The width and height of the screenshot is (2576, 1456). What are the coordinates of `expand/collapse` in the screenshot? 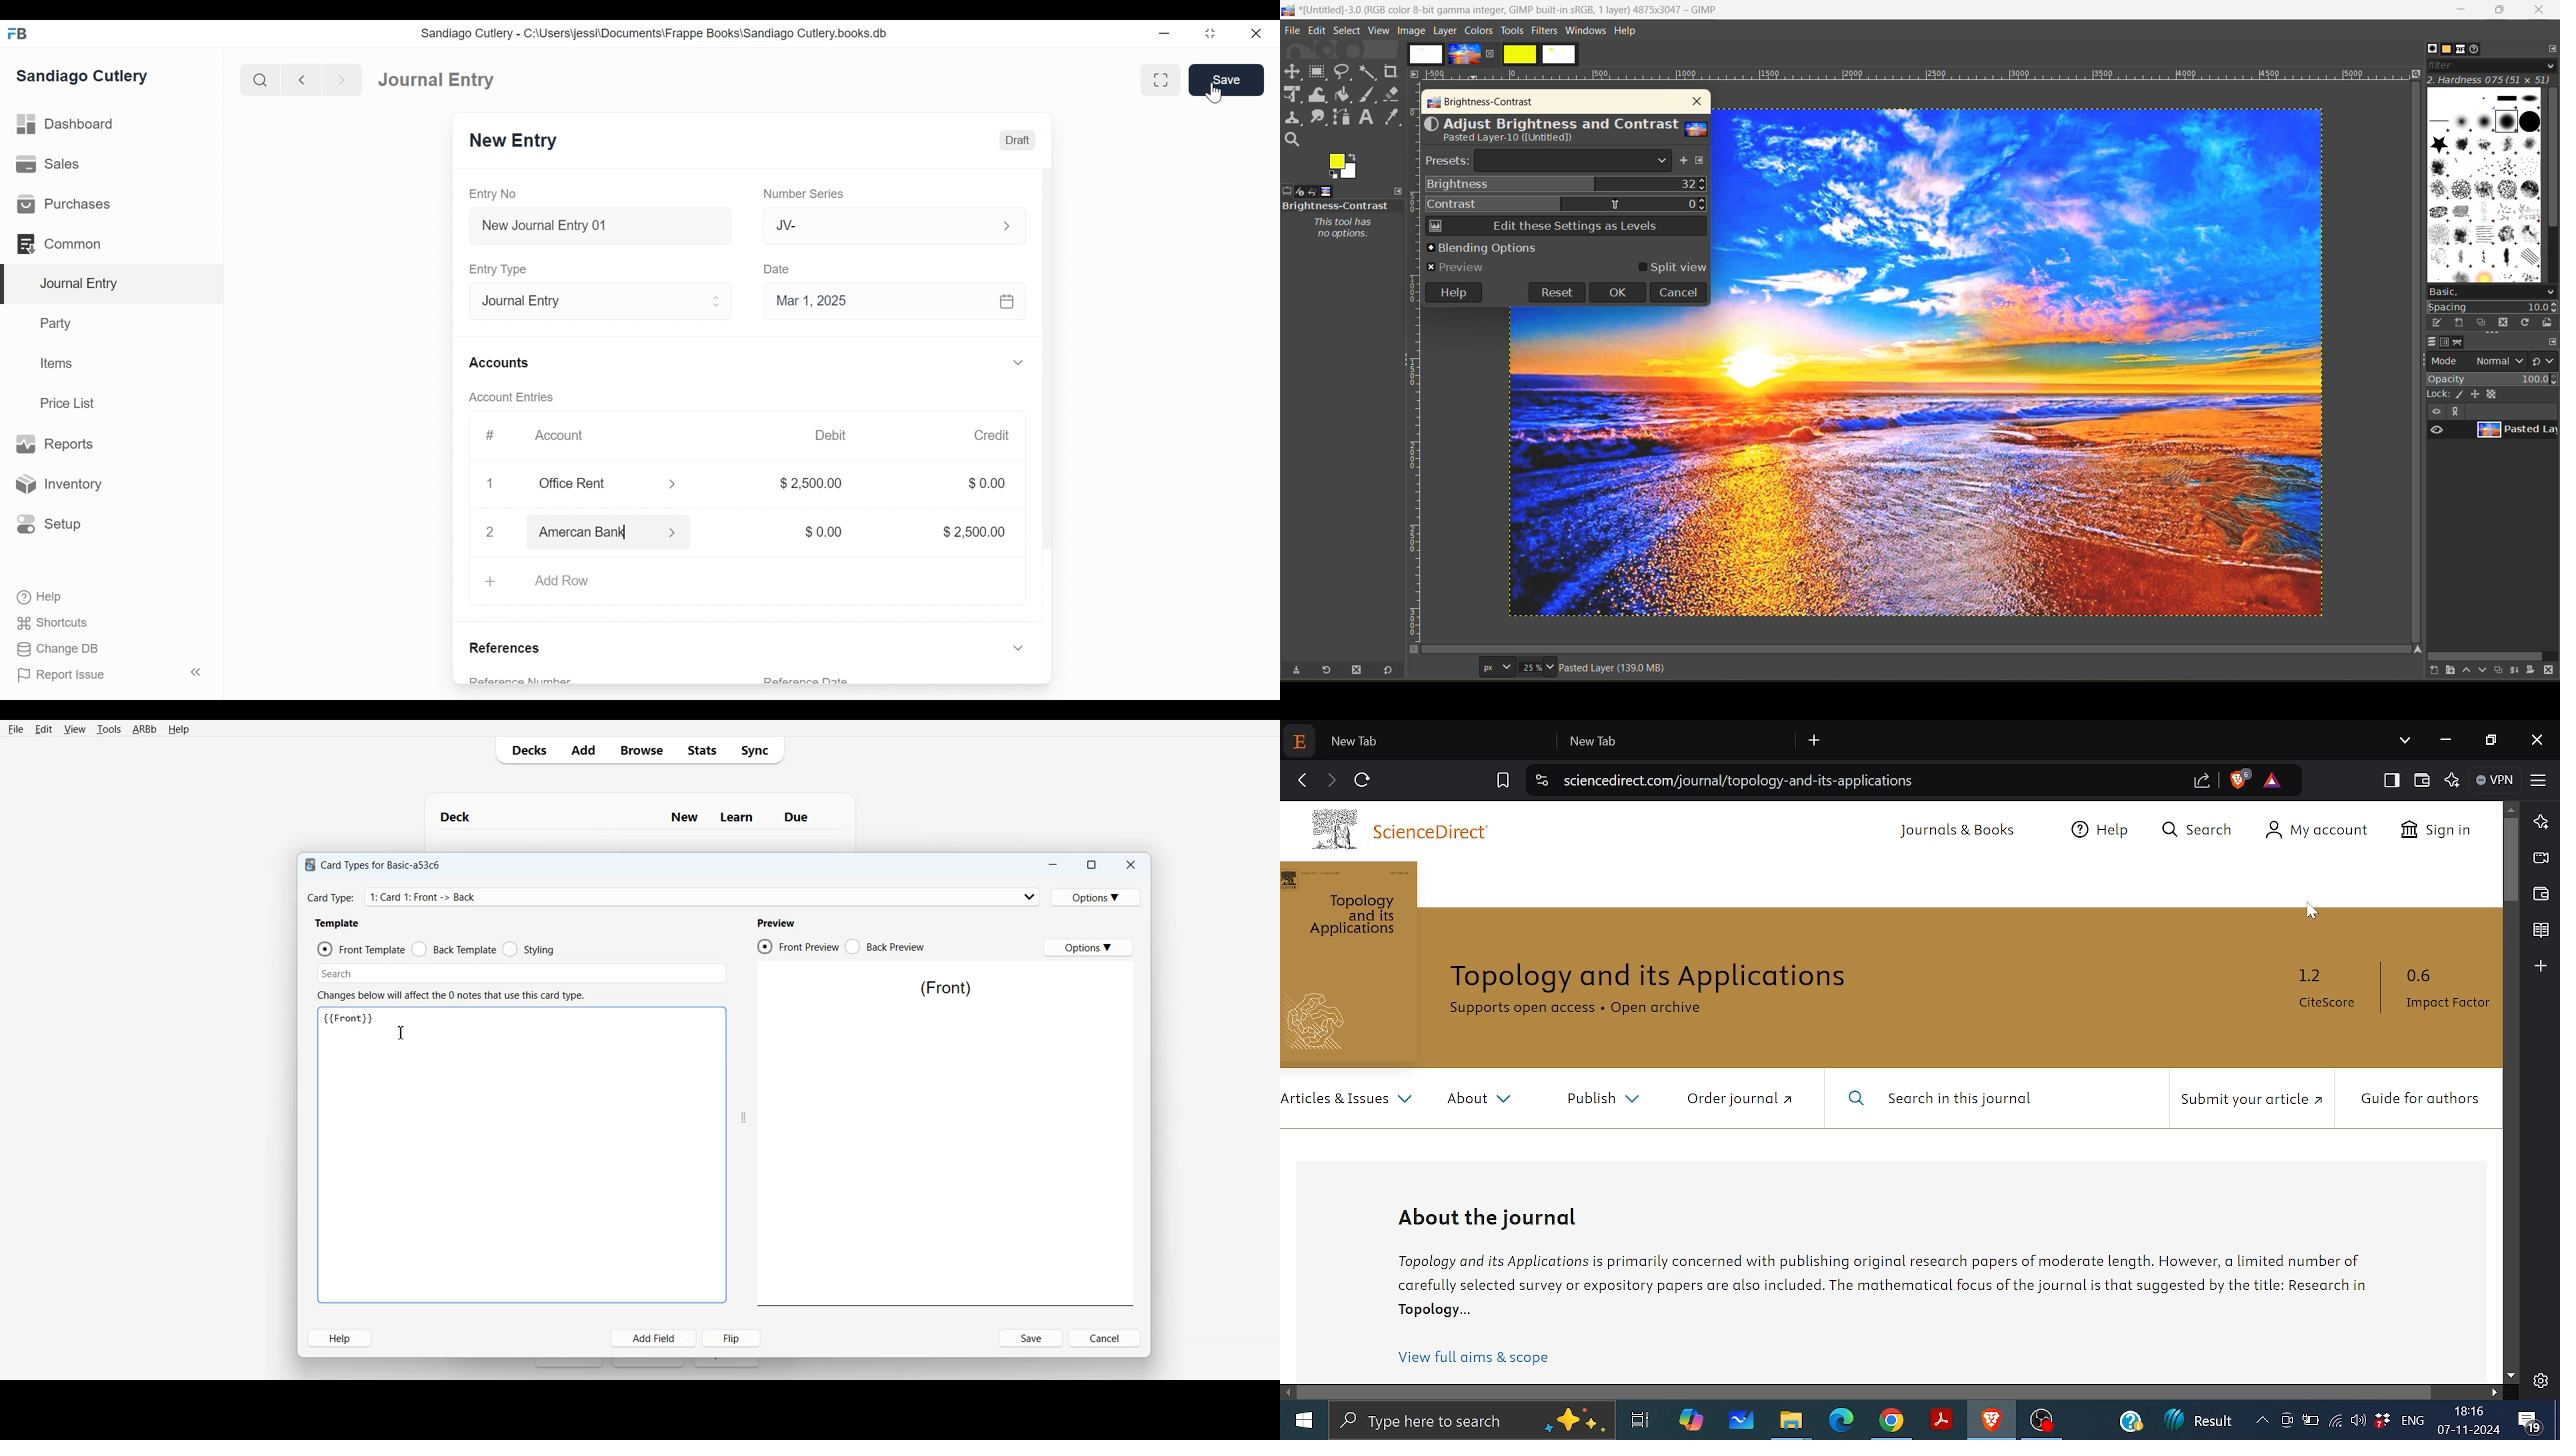 It's located at (1017, 362).